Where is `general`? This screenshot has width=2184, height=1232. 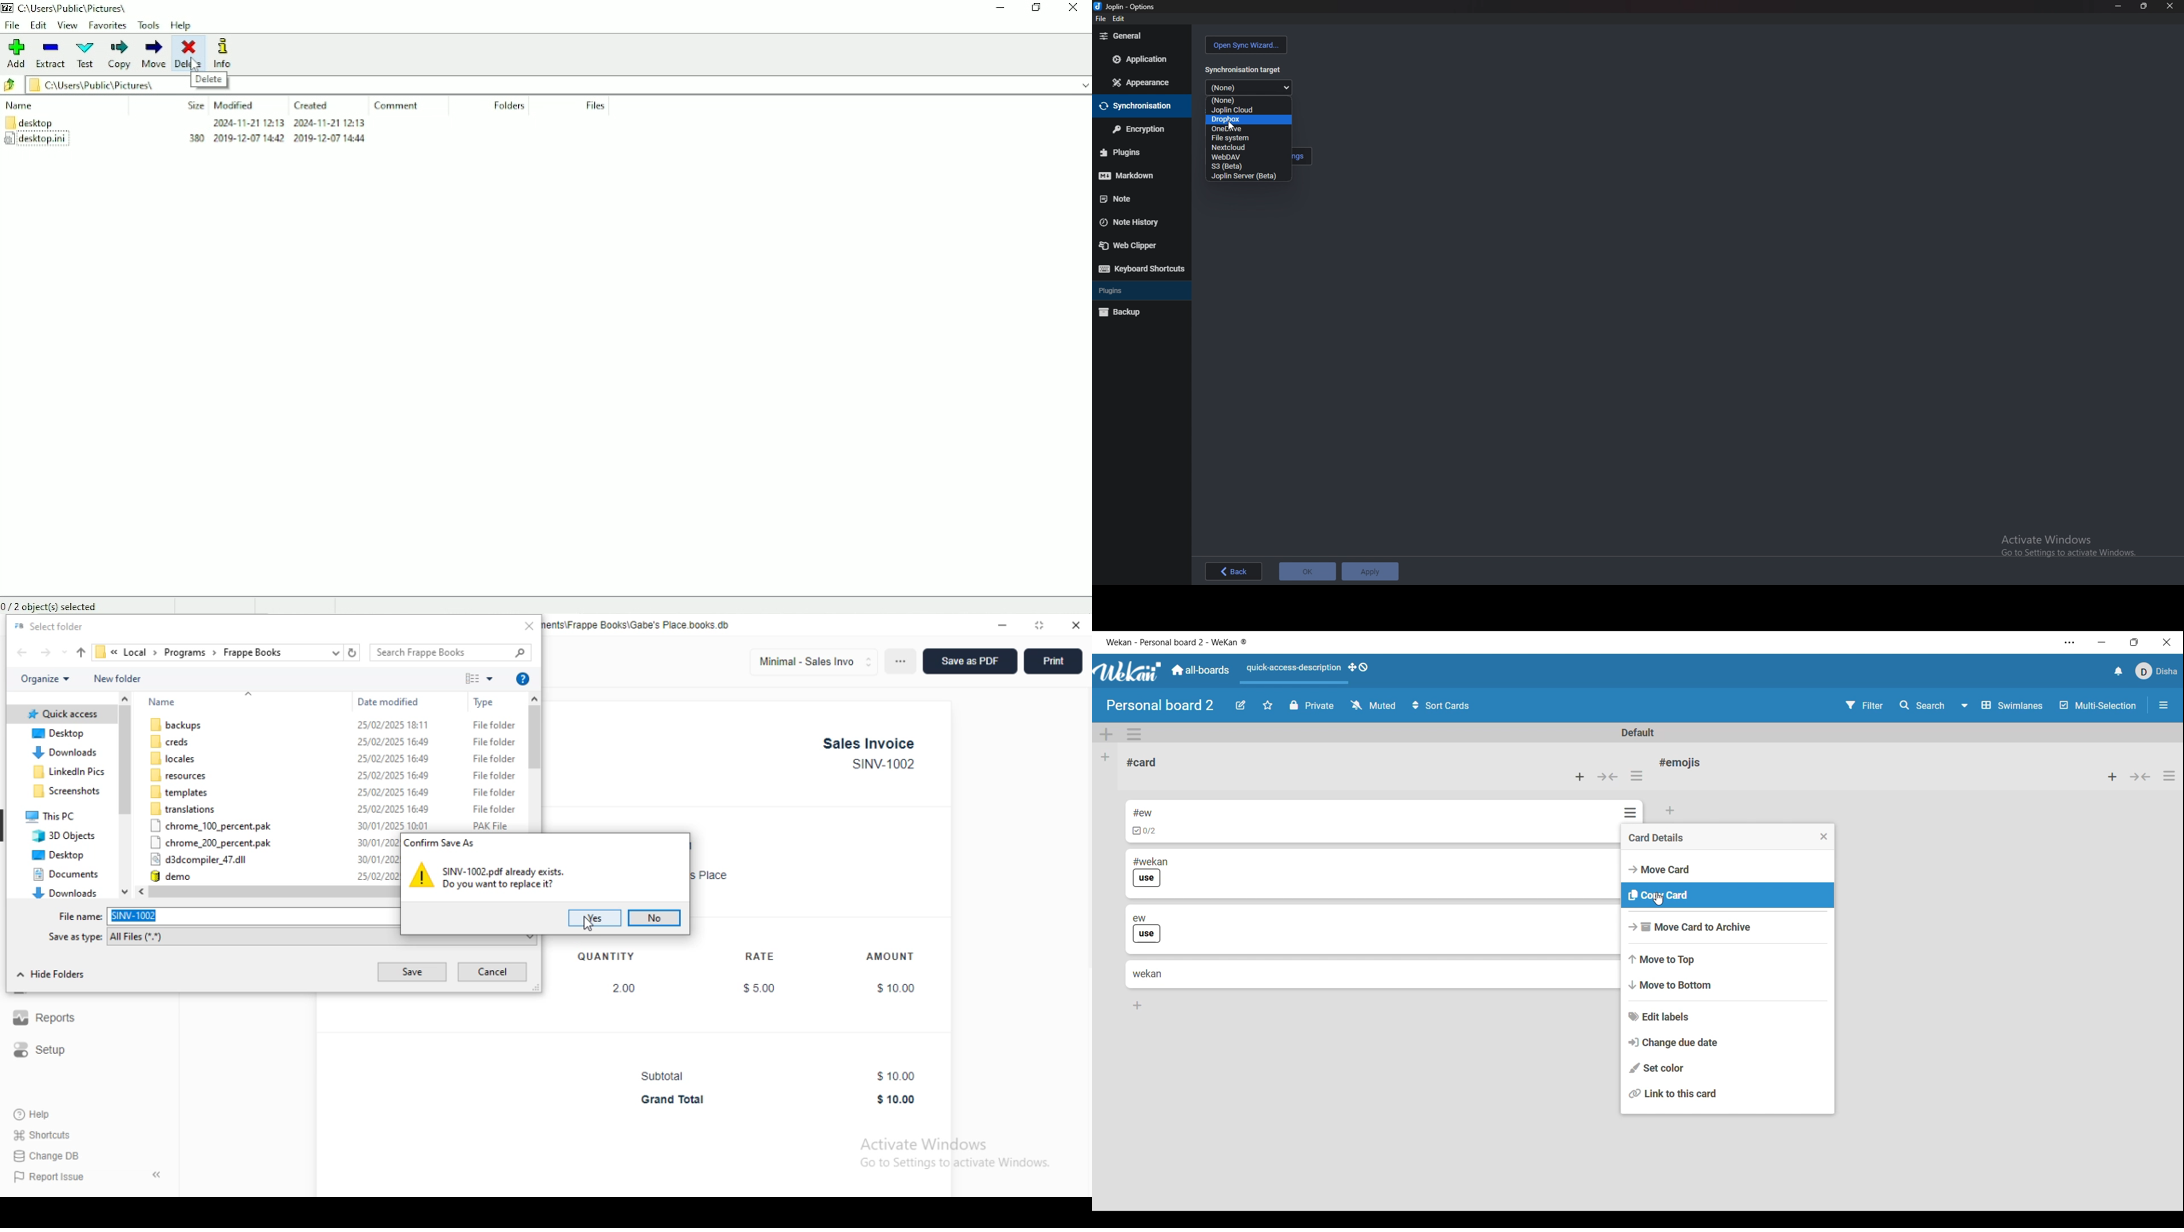 general is located at coordinates (1144, 36).